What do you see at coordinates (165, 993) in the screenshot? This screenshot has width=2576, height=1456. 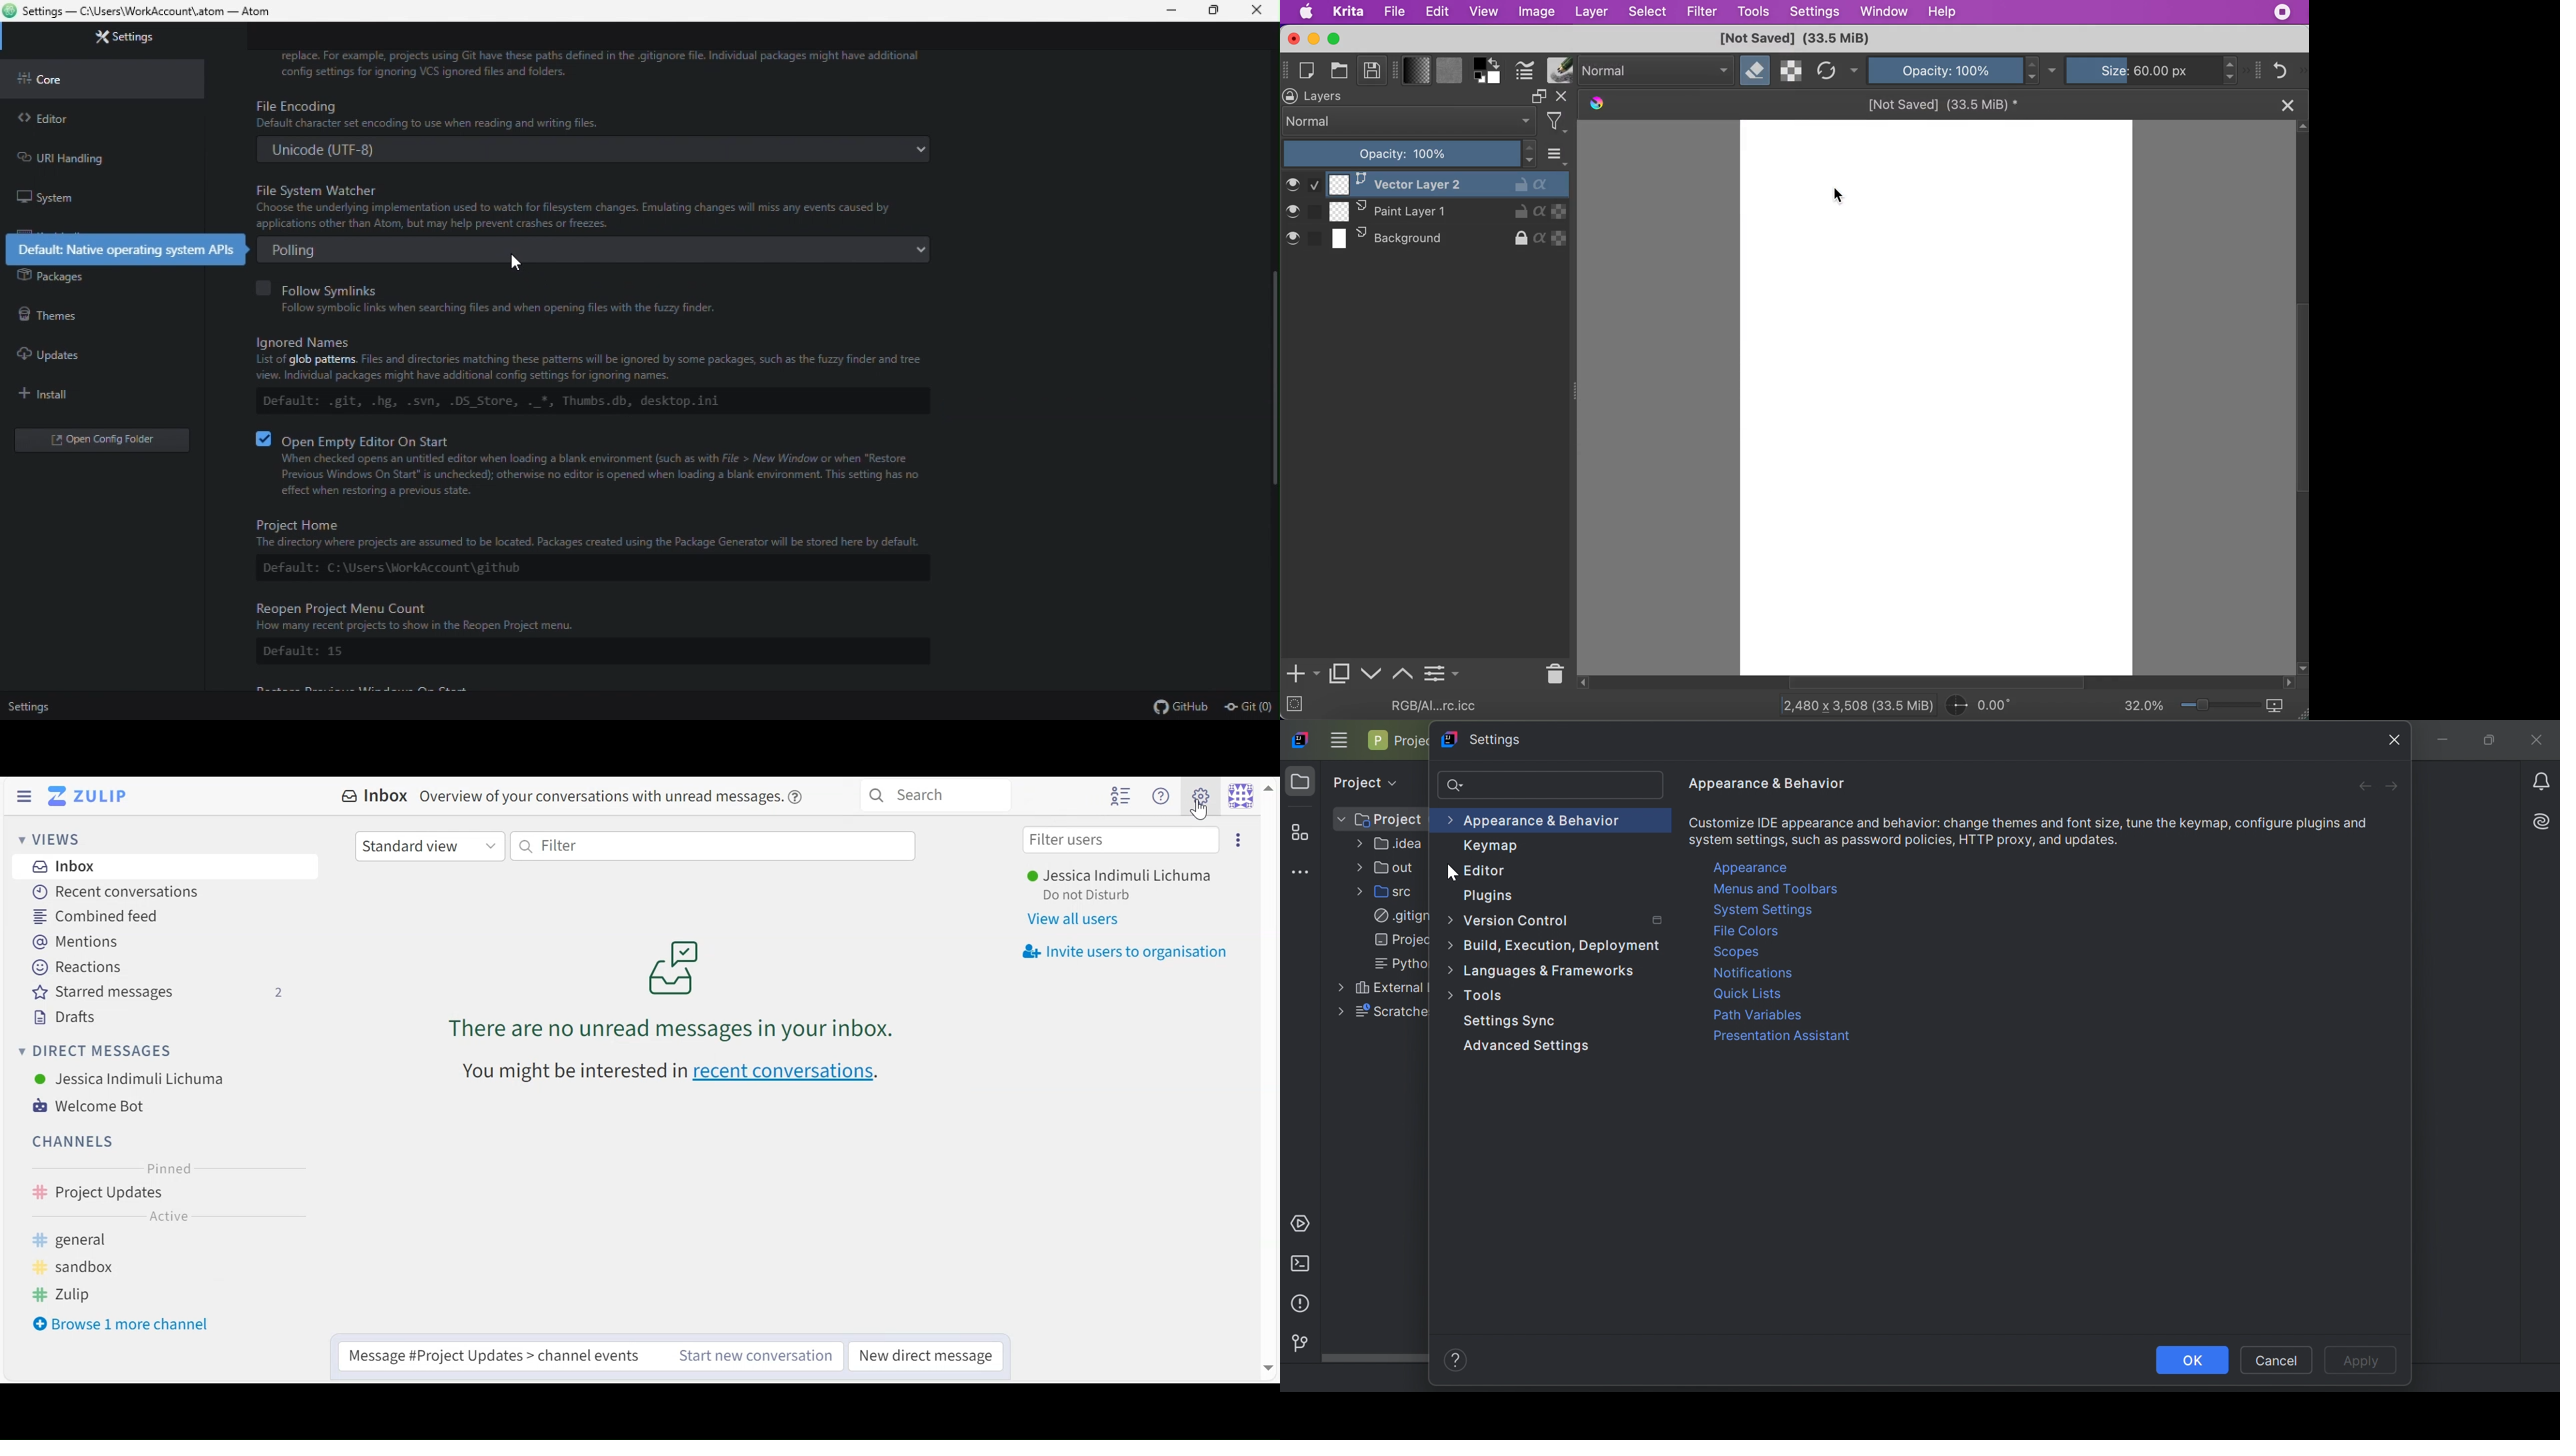 I see `Starred messages` at bounding box center [165, 993].